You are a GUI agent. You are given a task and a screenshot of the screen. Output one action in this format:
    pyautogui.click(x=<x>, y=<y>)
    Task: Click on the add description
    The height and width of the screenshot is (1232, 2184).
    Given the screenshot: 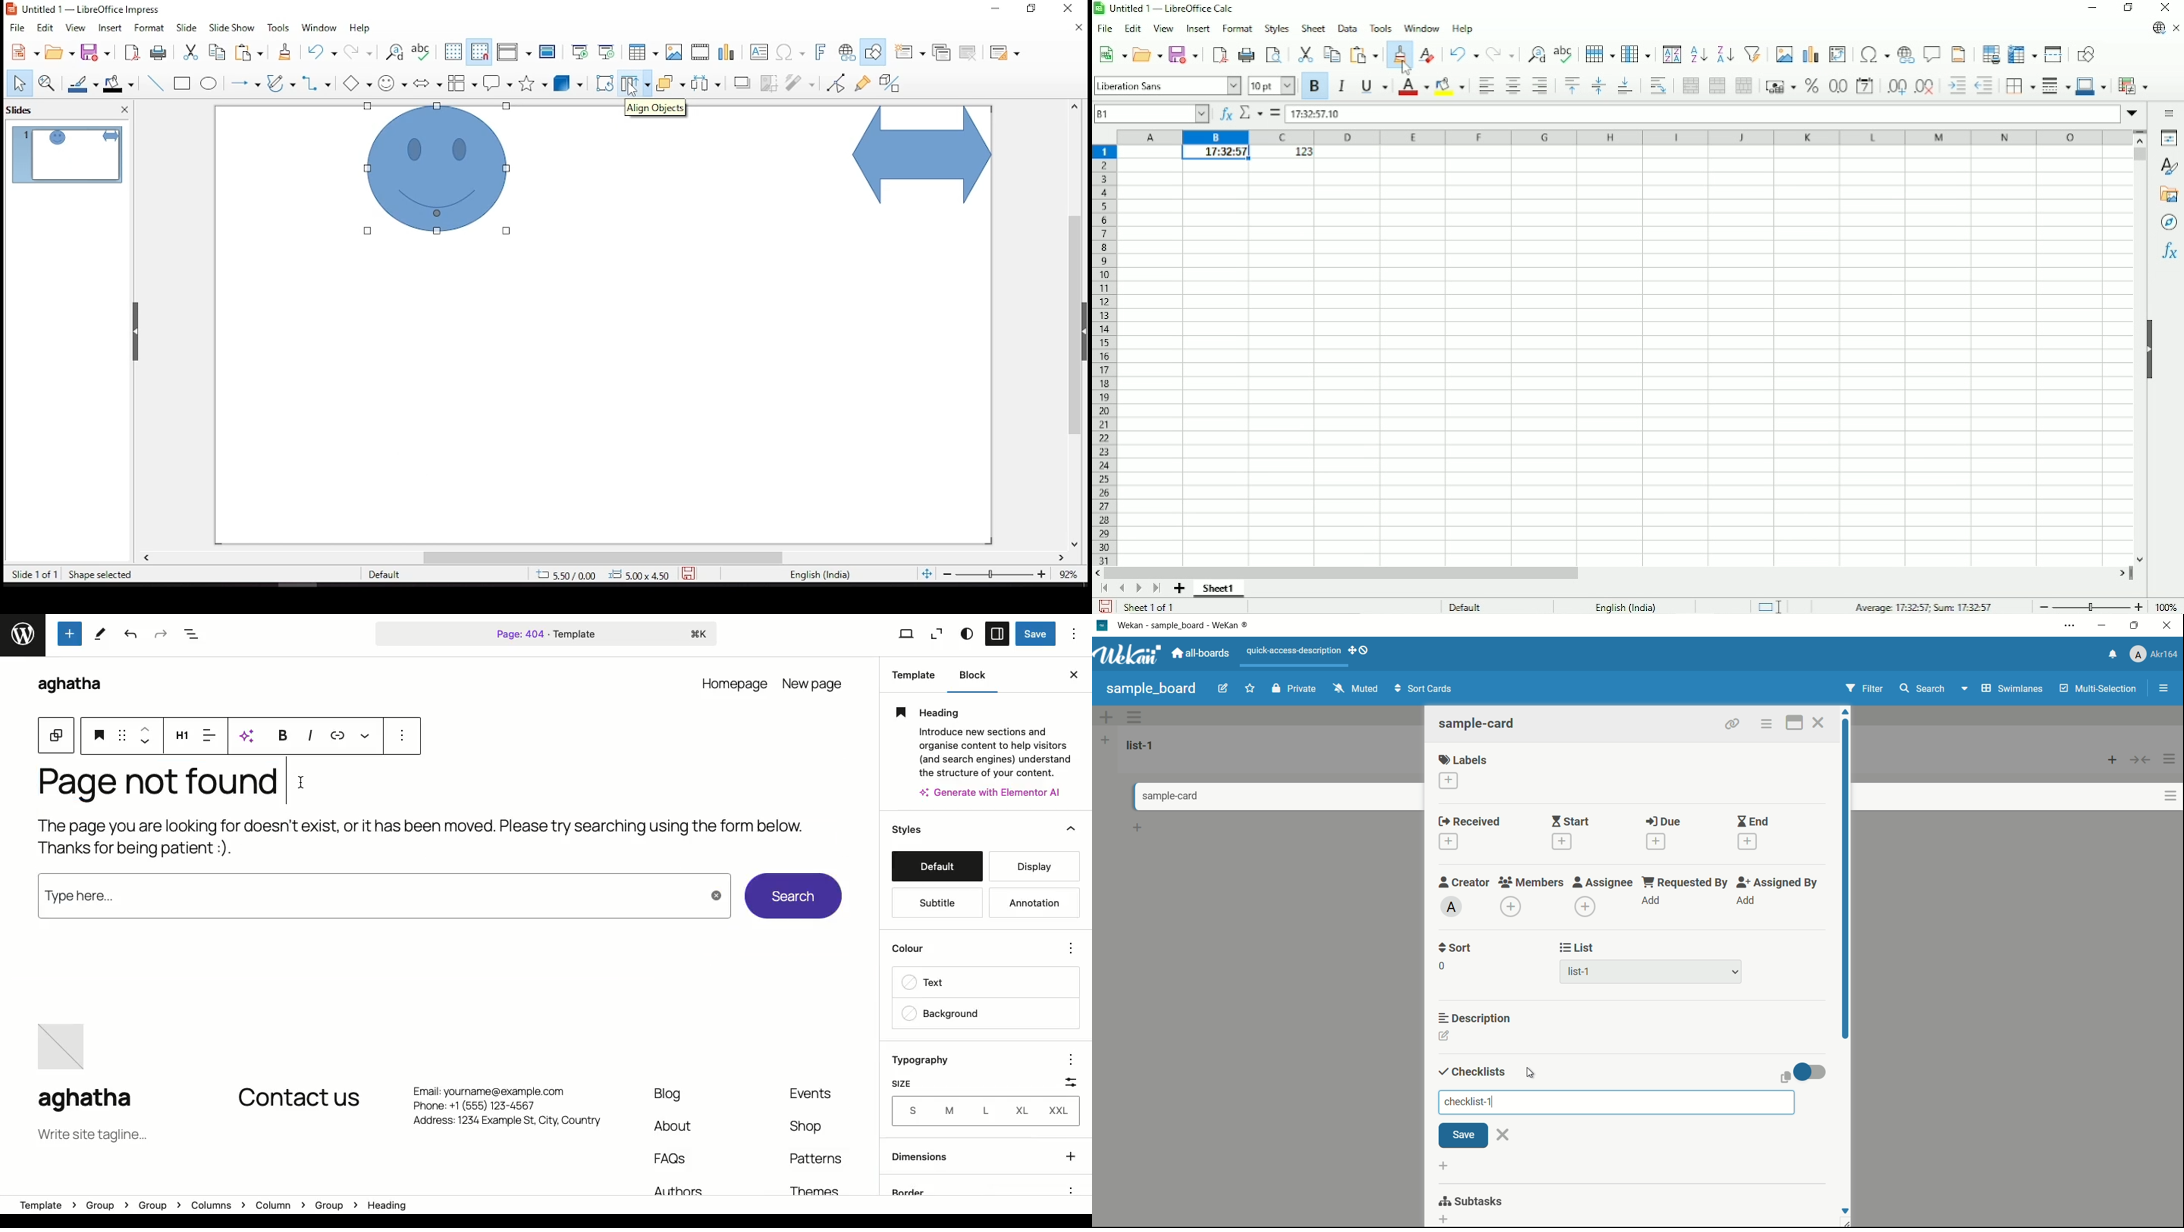 What is the action you would take?
    pyautogui.click(x=1445, y=1038)
    